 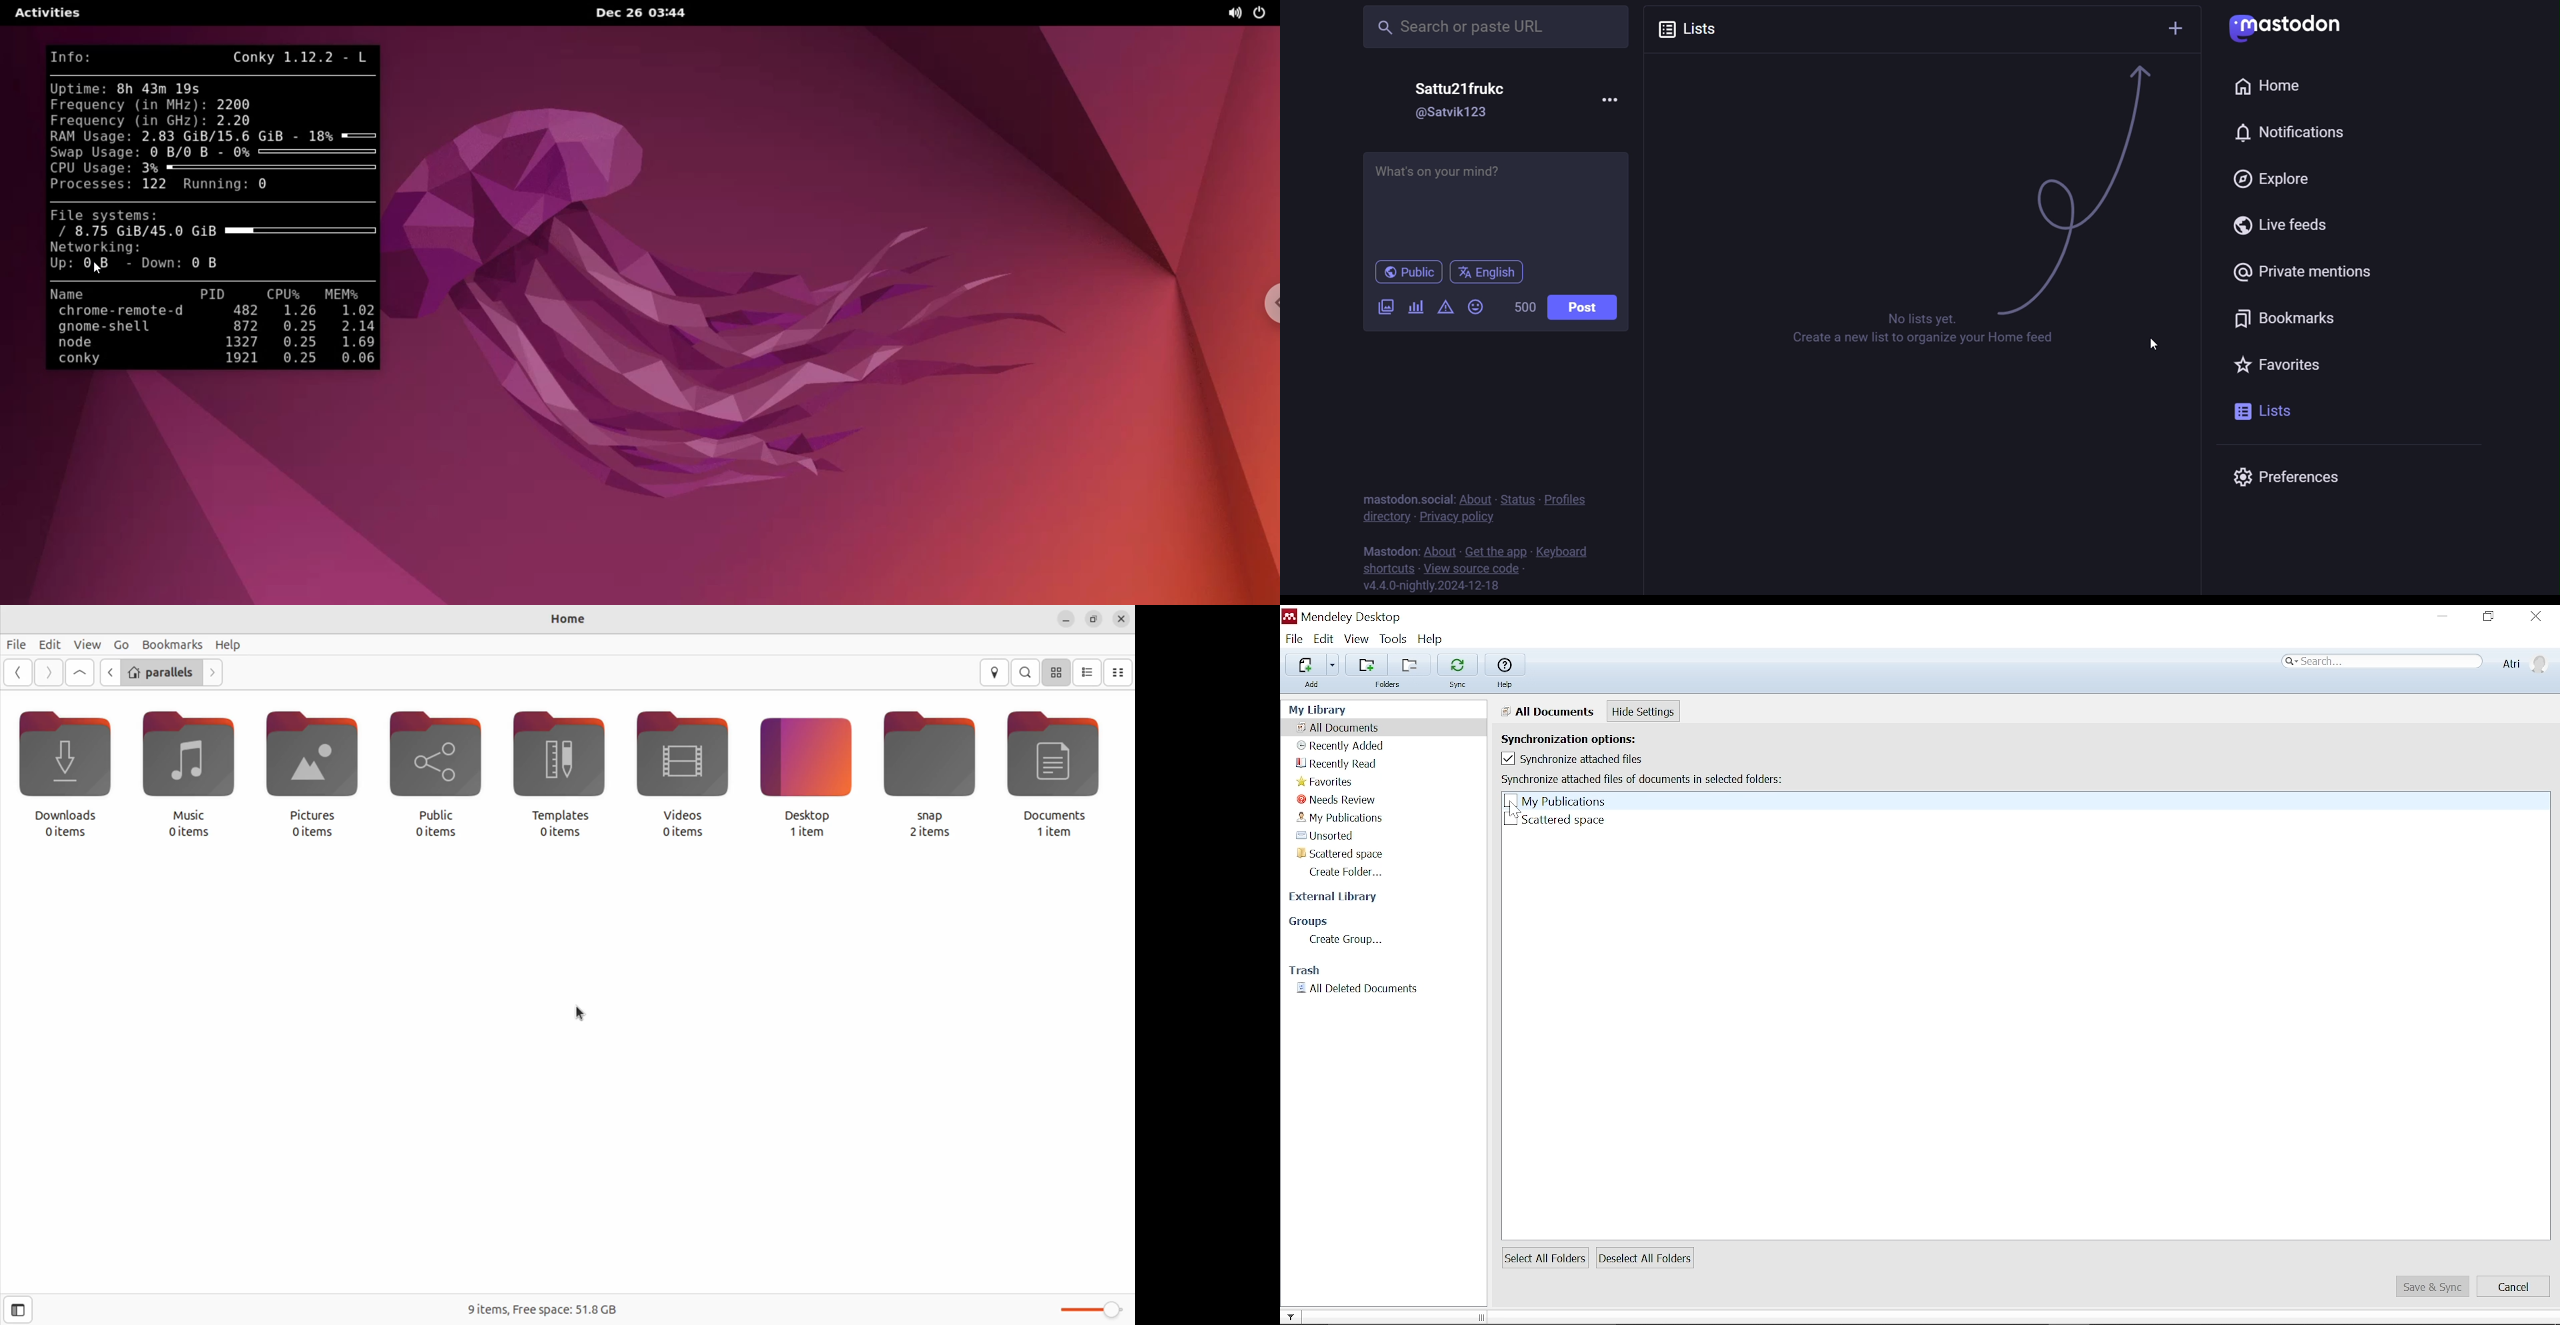 What do you see at coordinates (1457, 663) in the screenshot?
I see `Sync` at bounding box center [1457, 663].